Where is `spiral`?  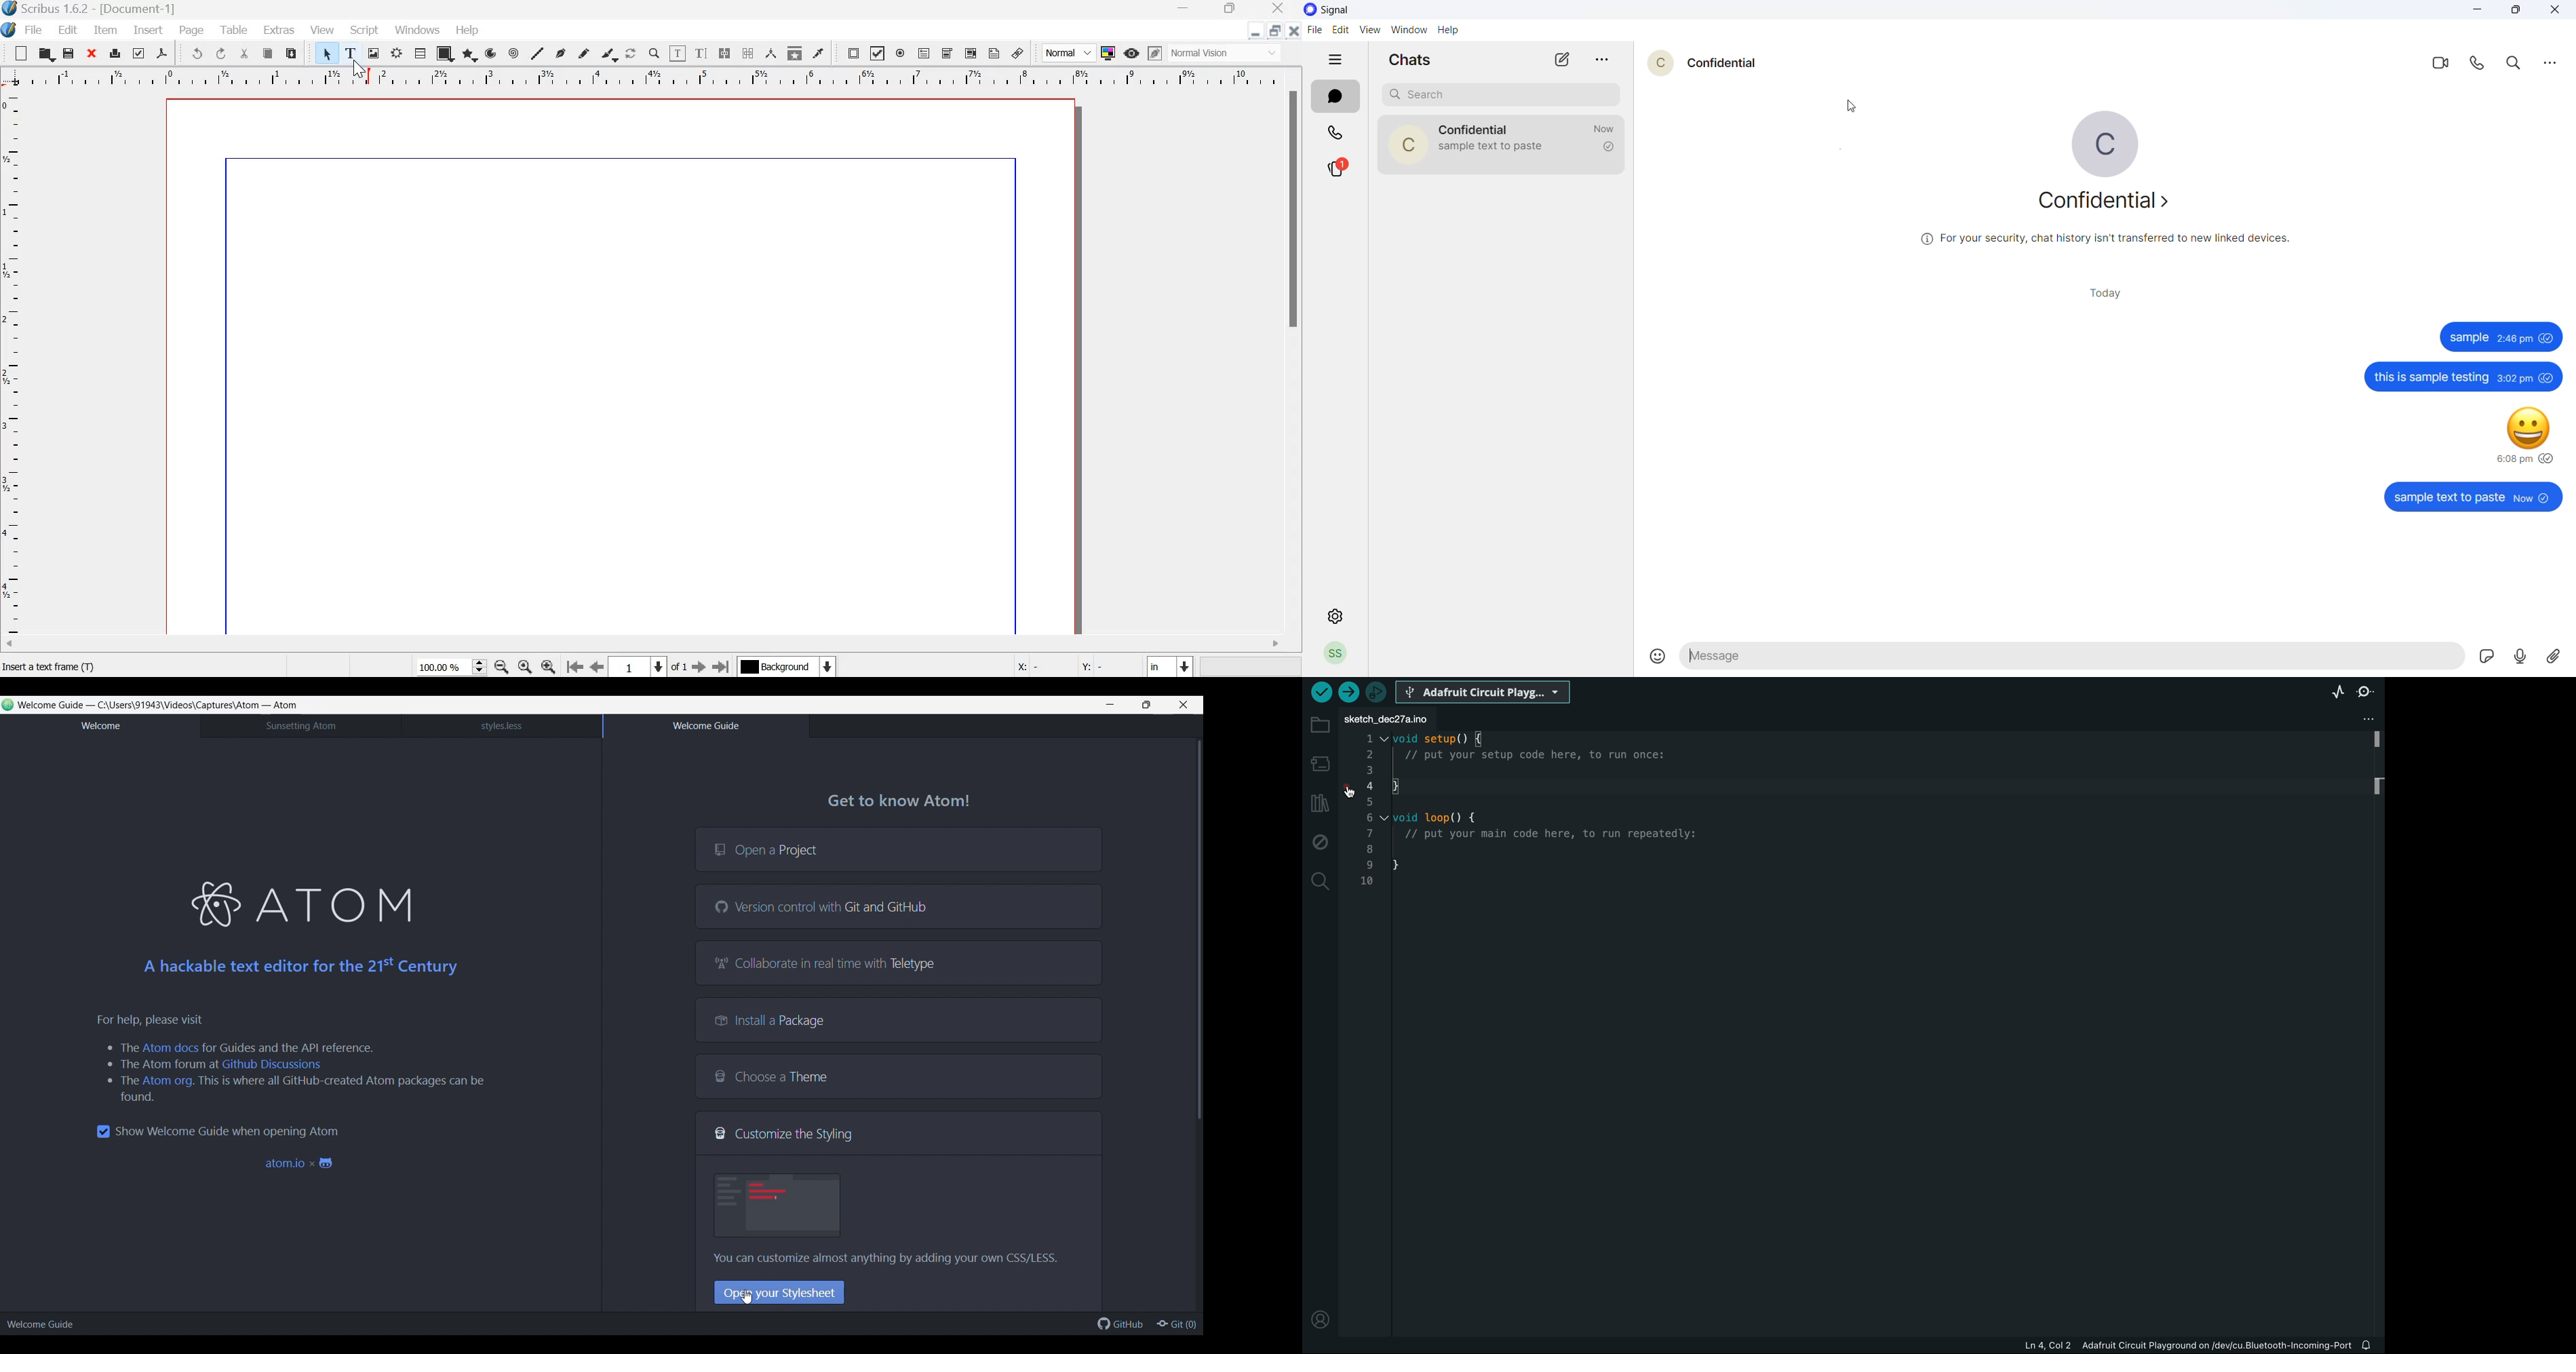
spiral is located at coordinates (515, 53).